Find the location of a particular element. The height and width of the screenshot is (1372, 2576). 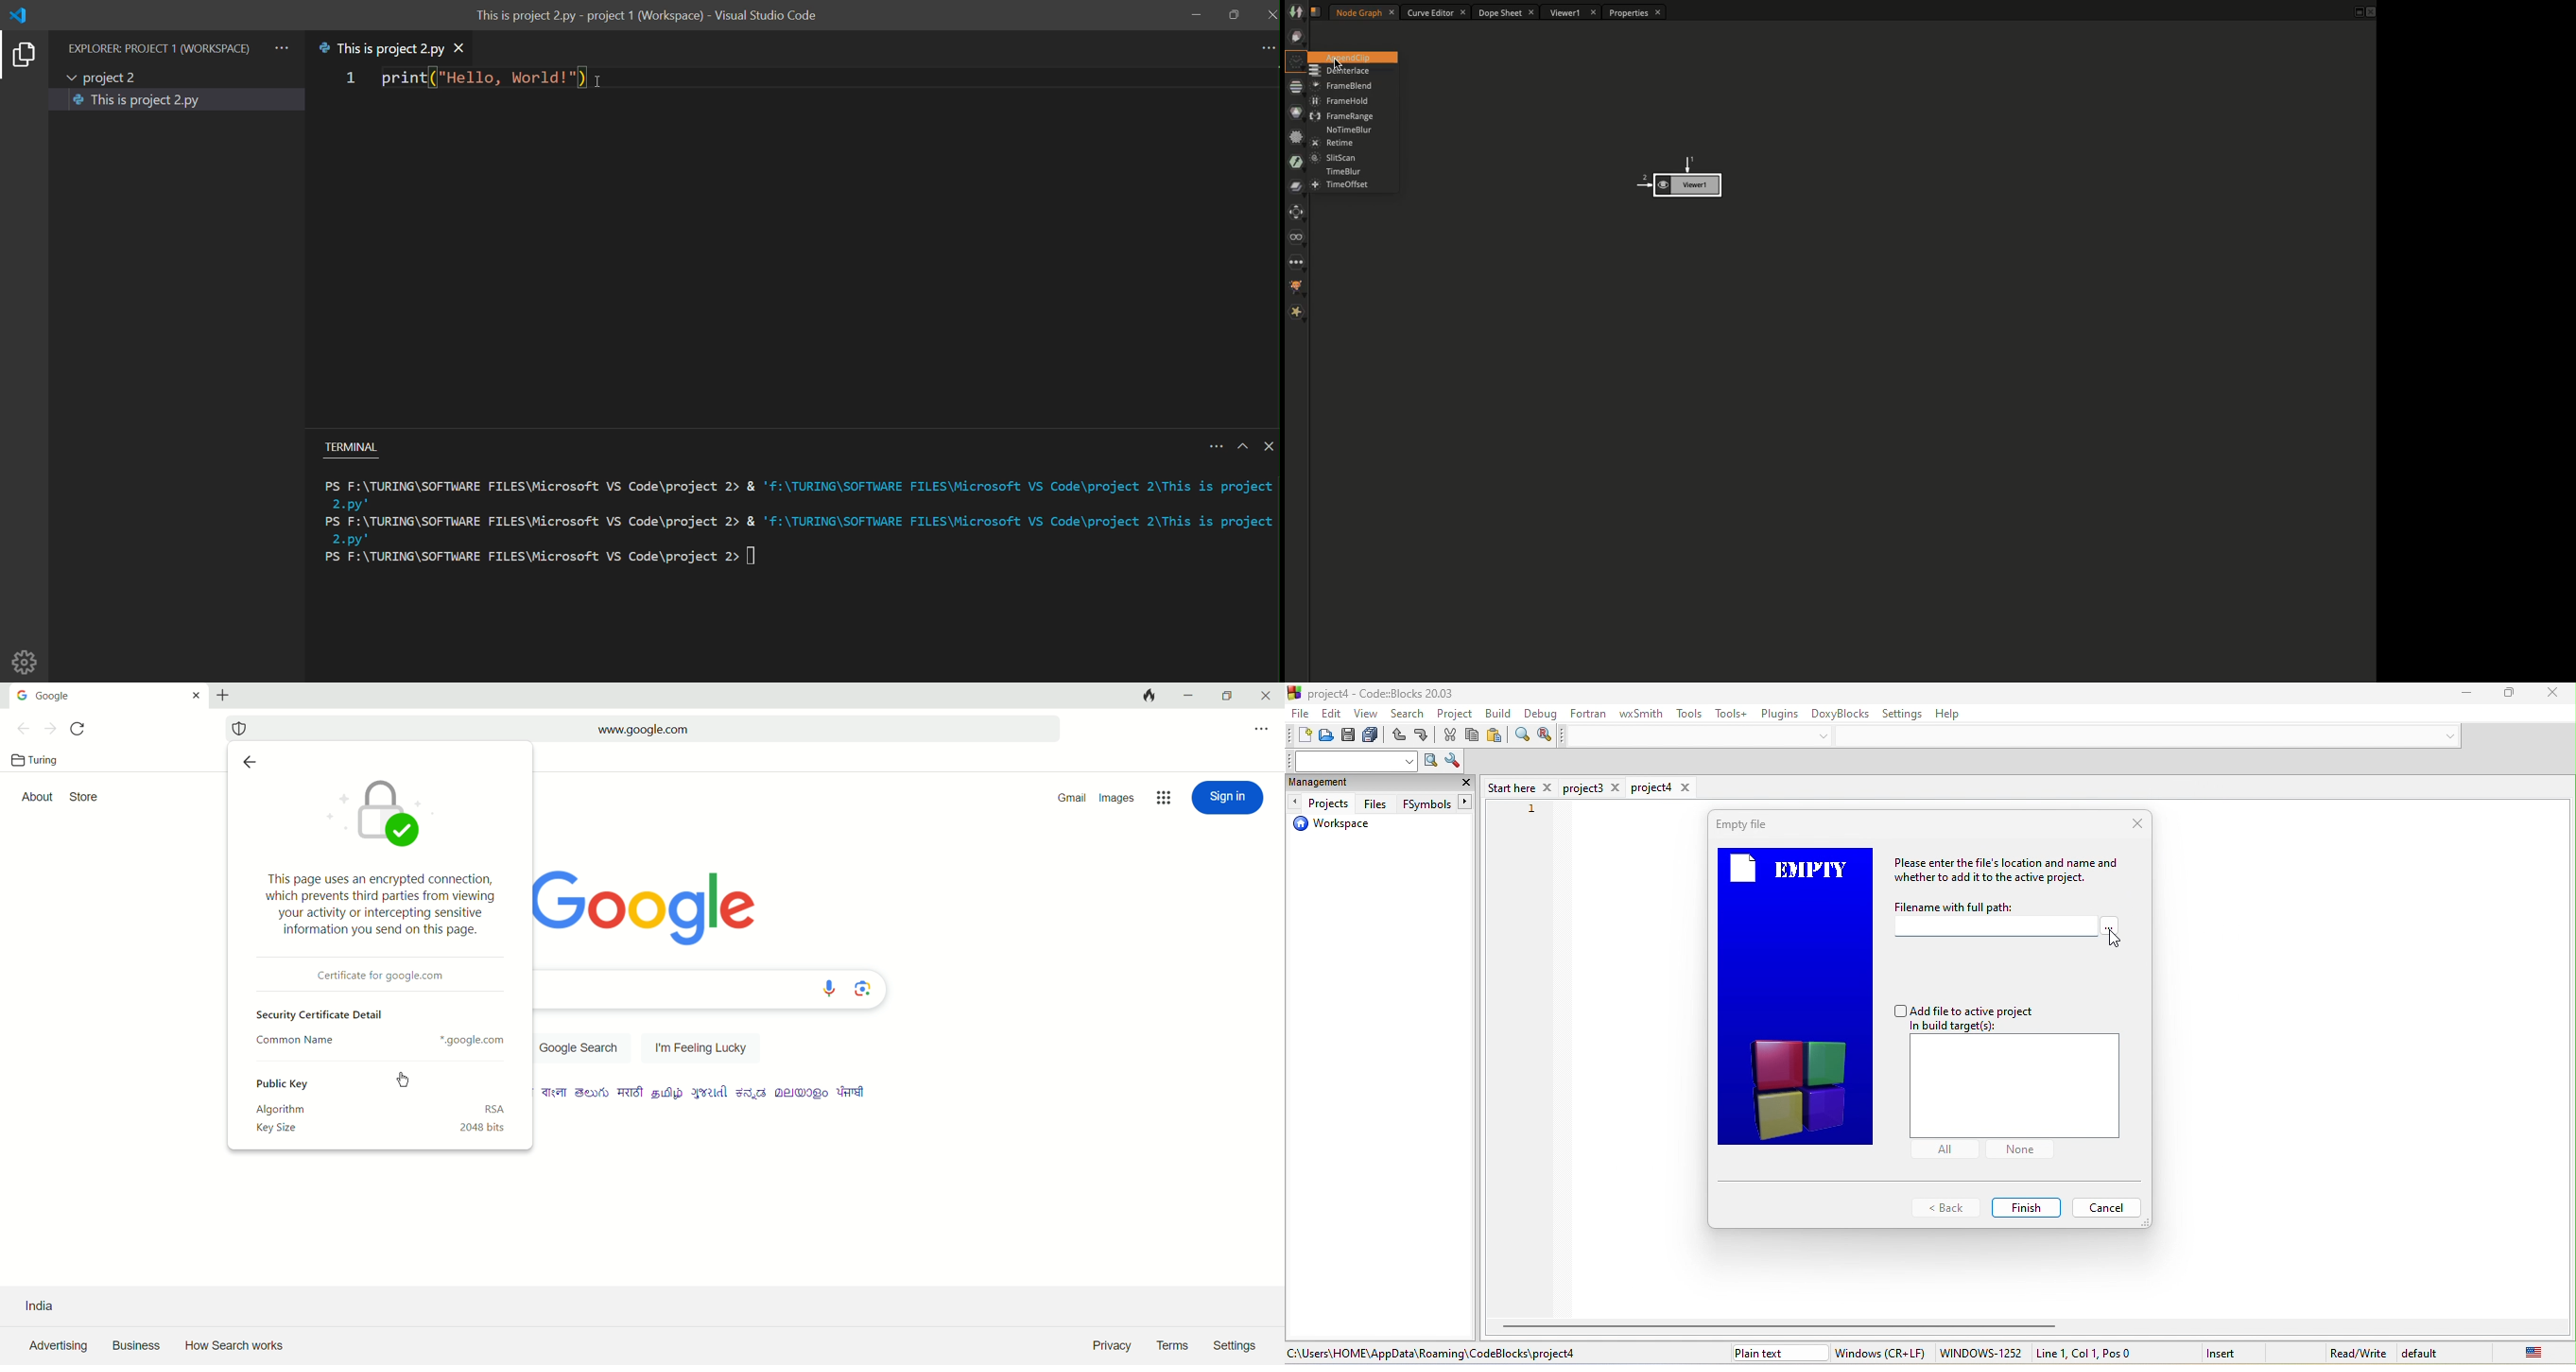

minimize is located at coordinates (1188, 697).